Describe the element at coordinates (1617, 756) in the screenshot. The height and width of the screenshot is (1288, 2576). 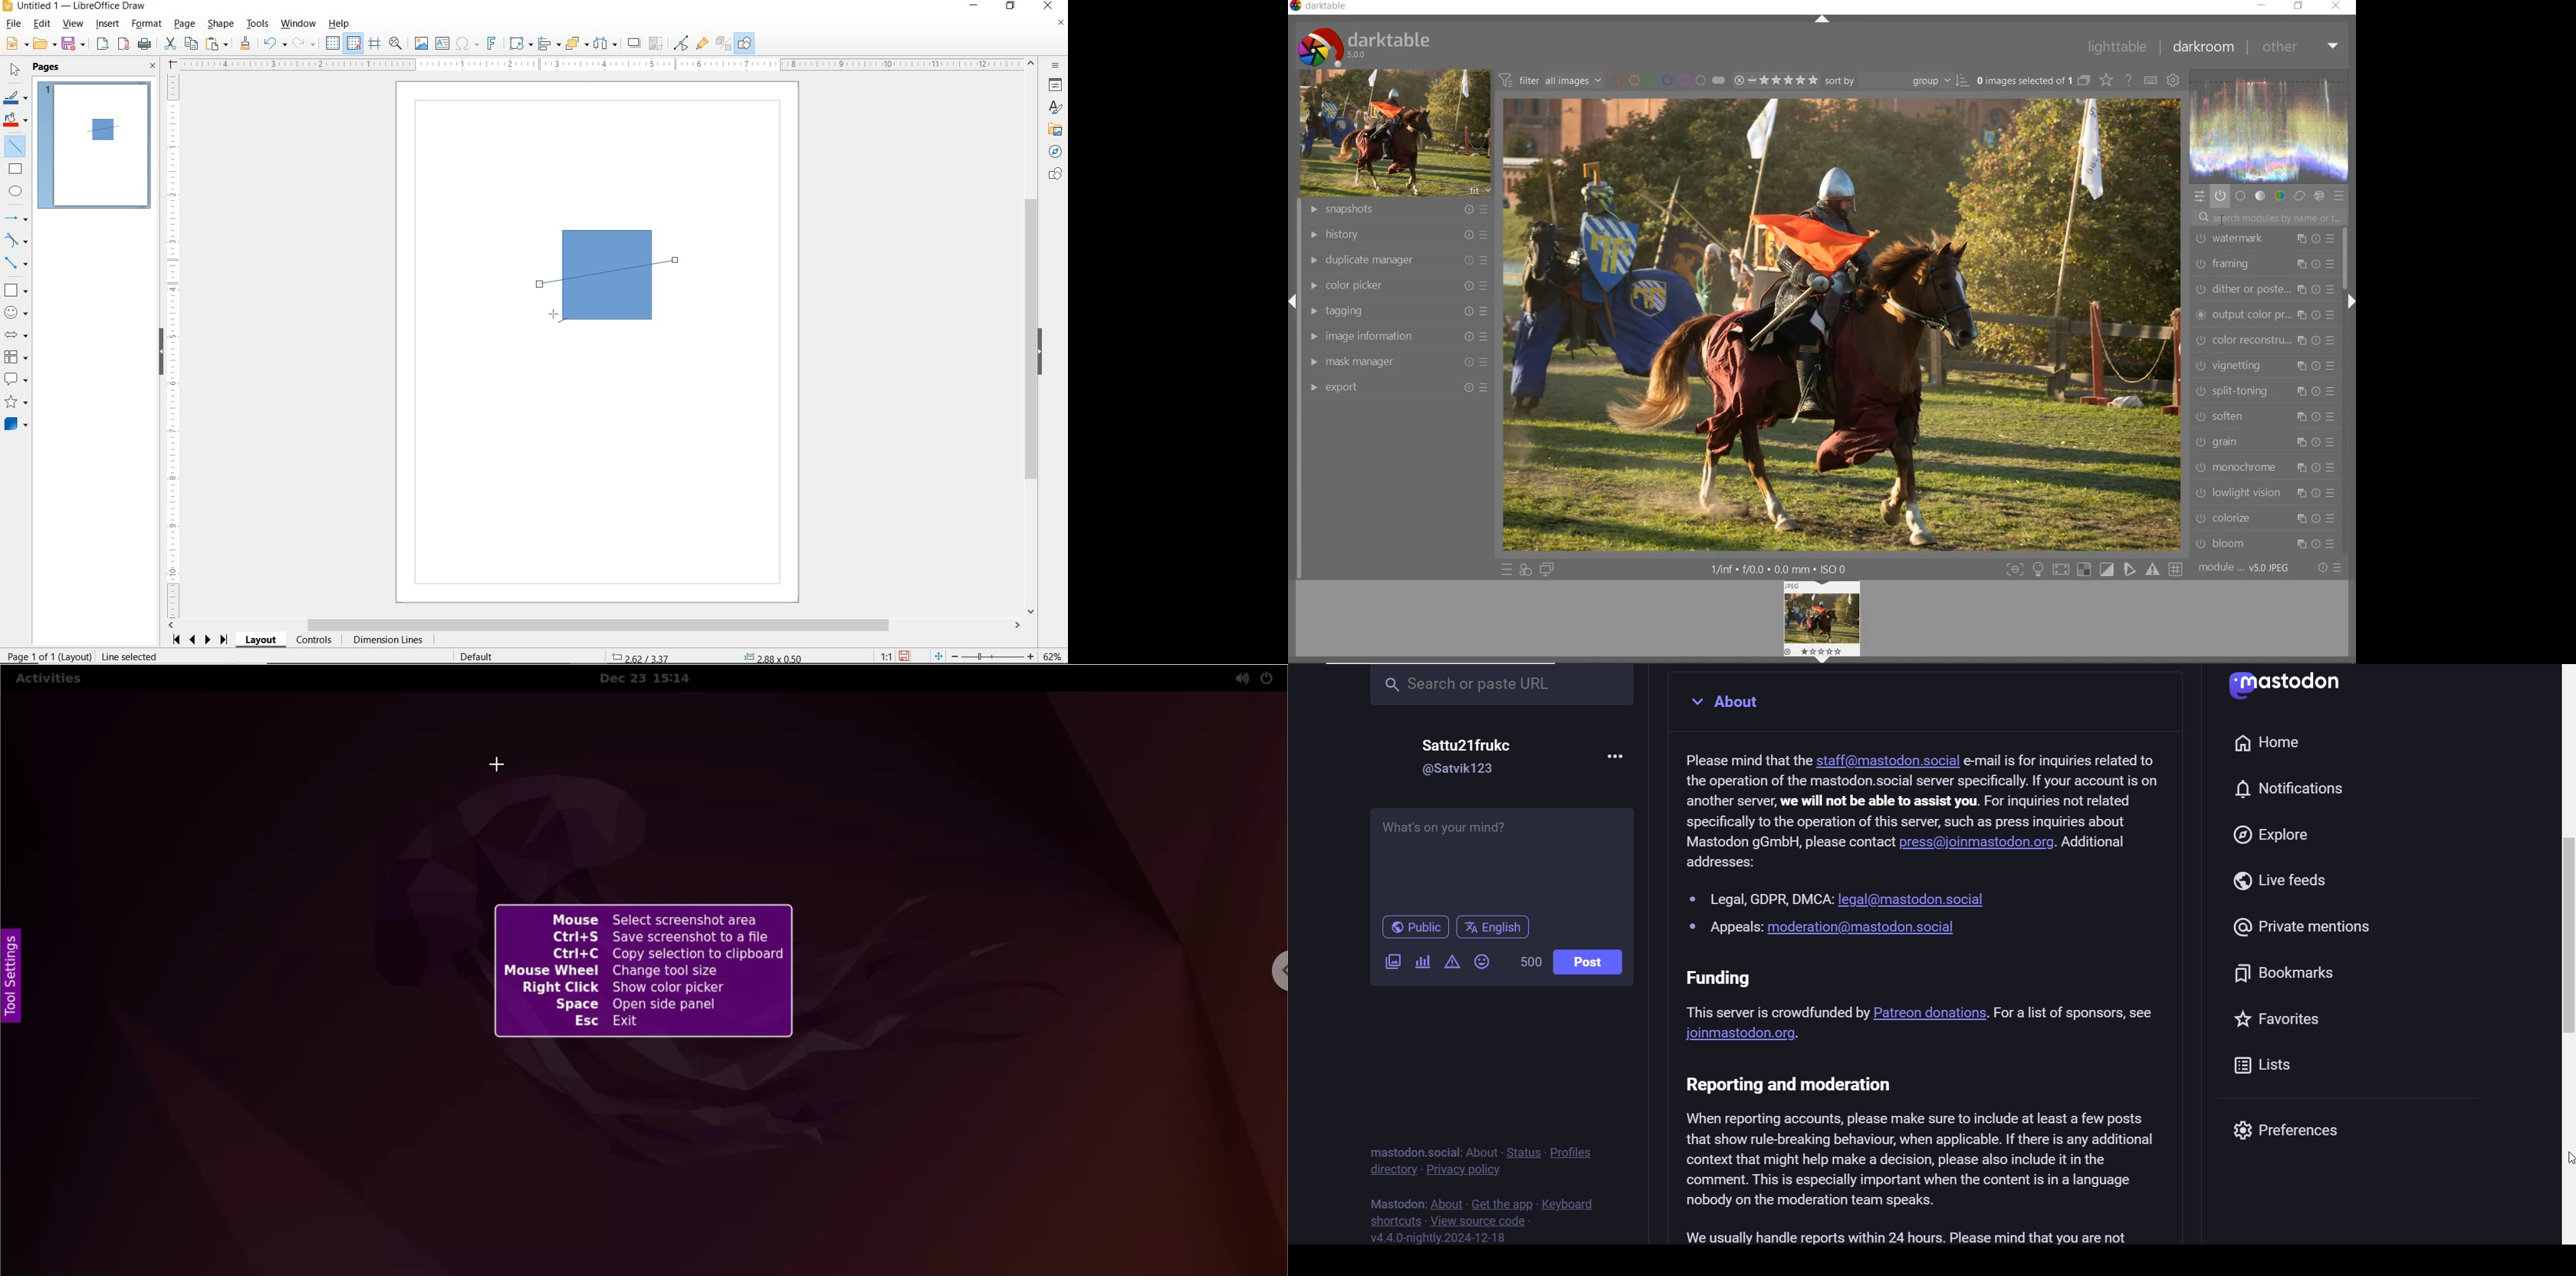
I see `more` at that location.